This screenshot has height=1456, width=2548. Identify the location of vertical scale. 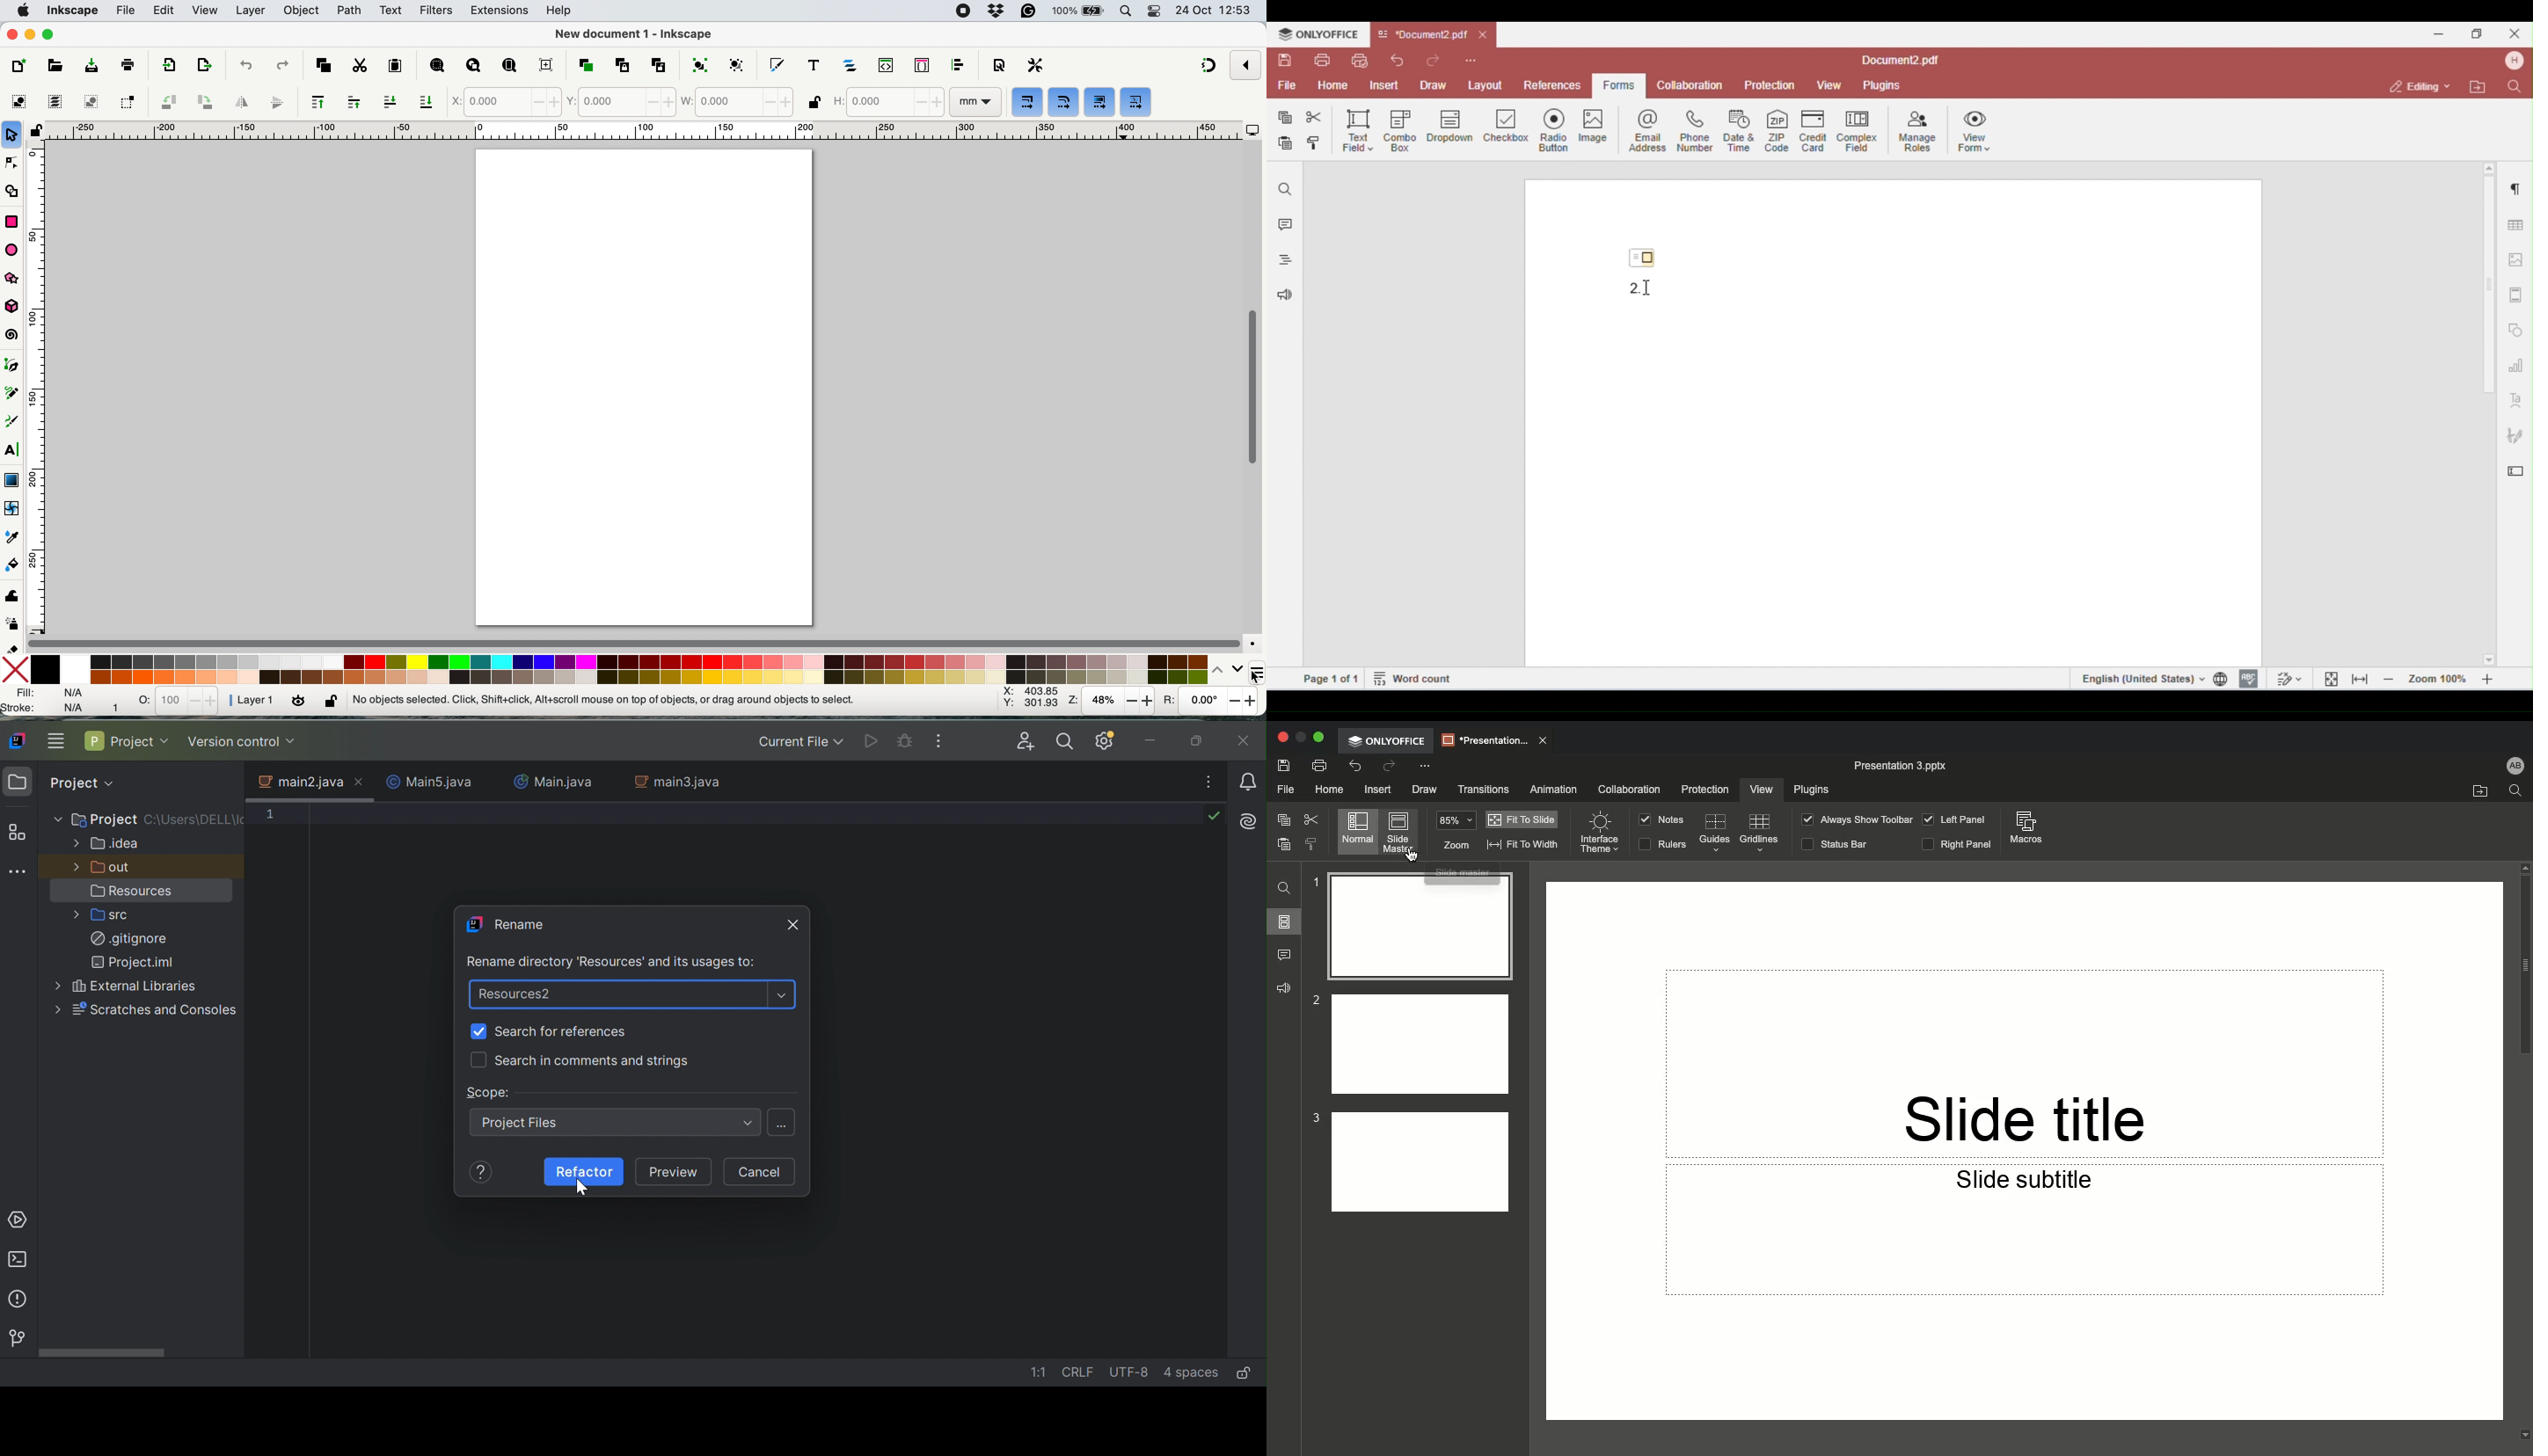
(38, 387).